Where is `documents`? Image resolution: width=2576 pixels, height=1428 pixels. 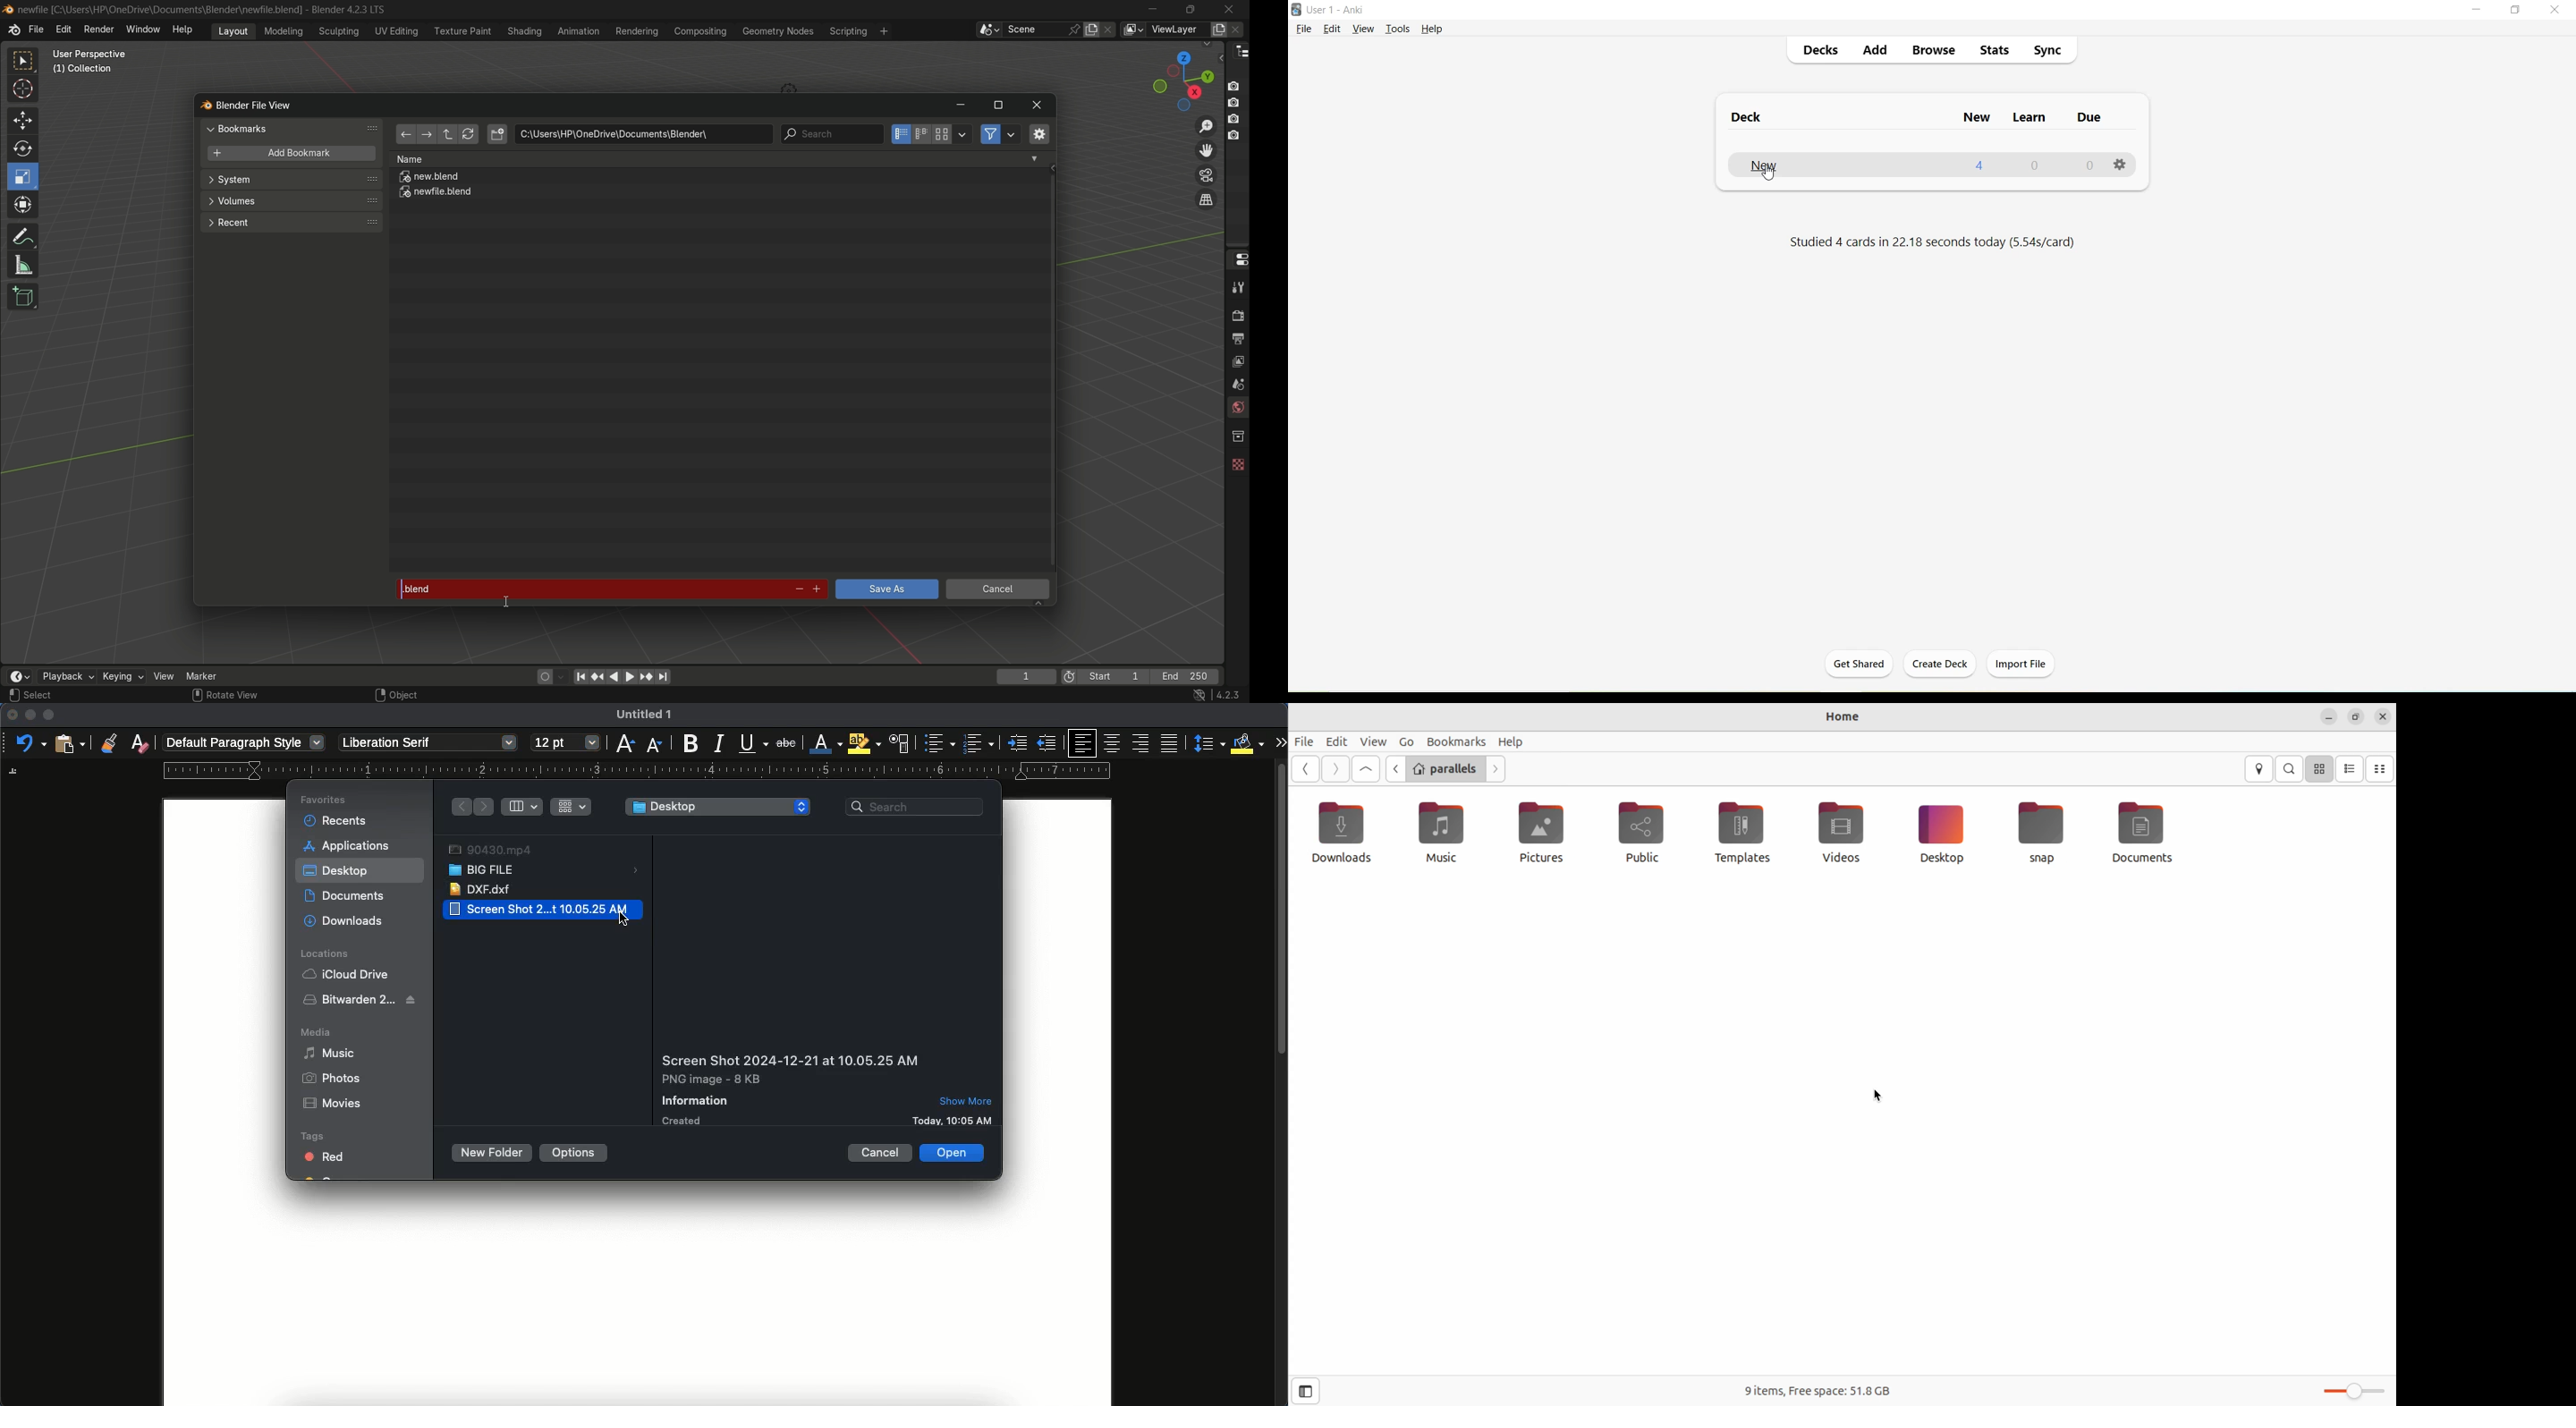
documents is located at coordinates (2138, 830).